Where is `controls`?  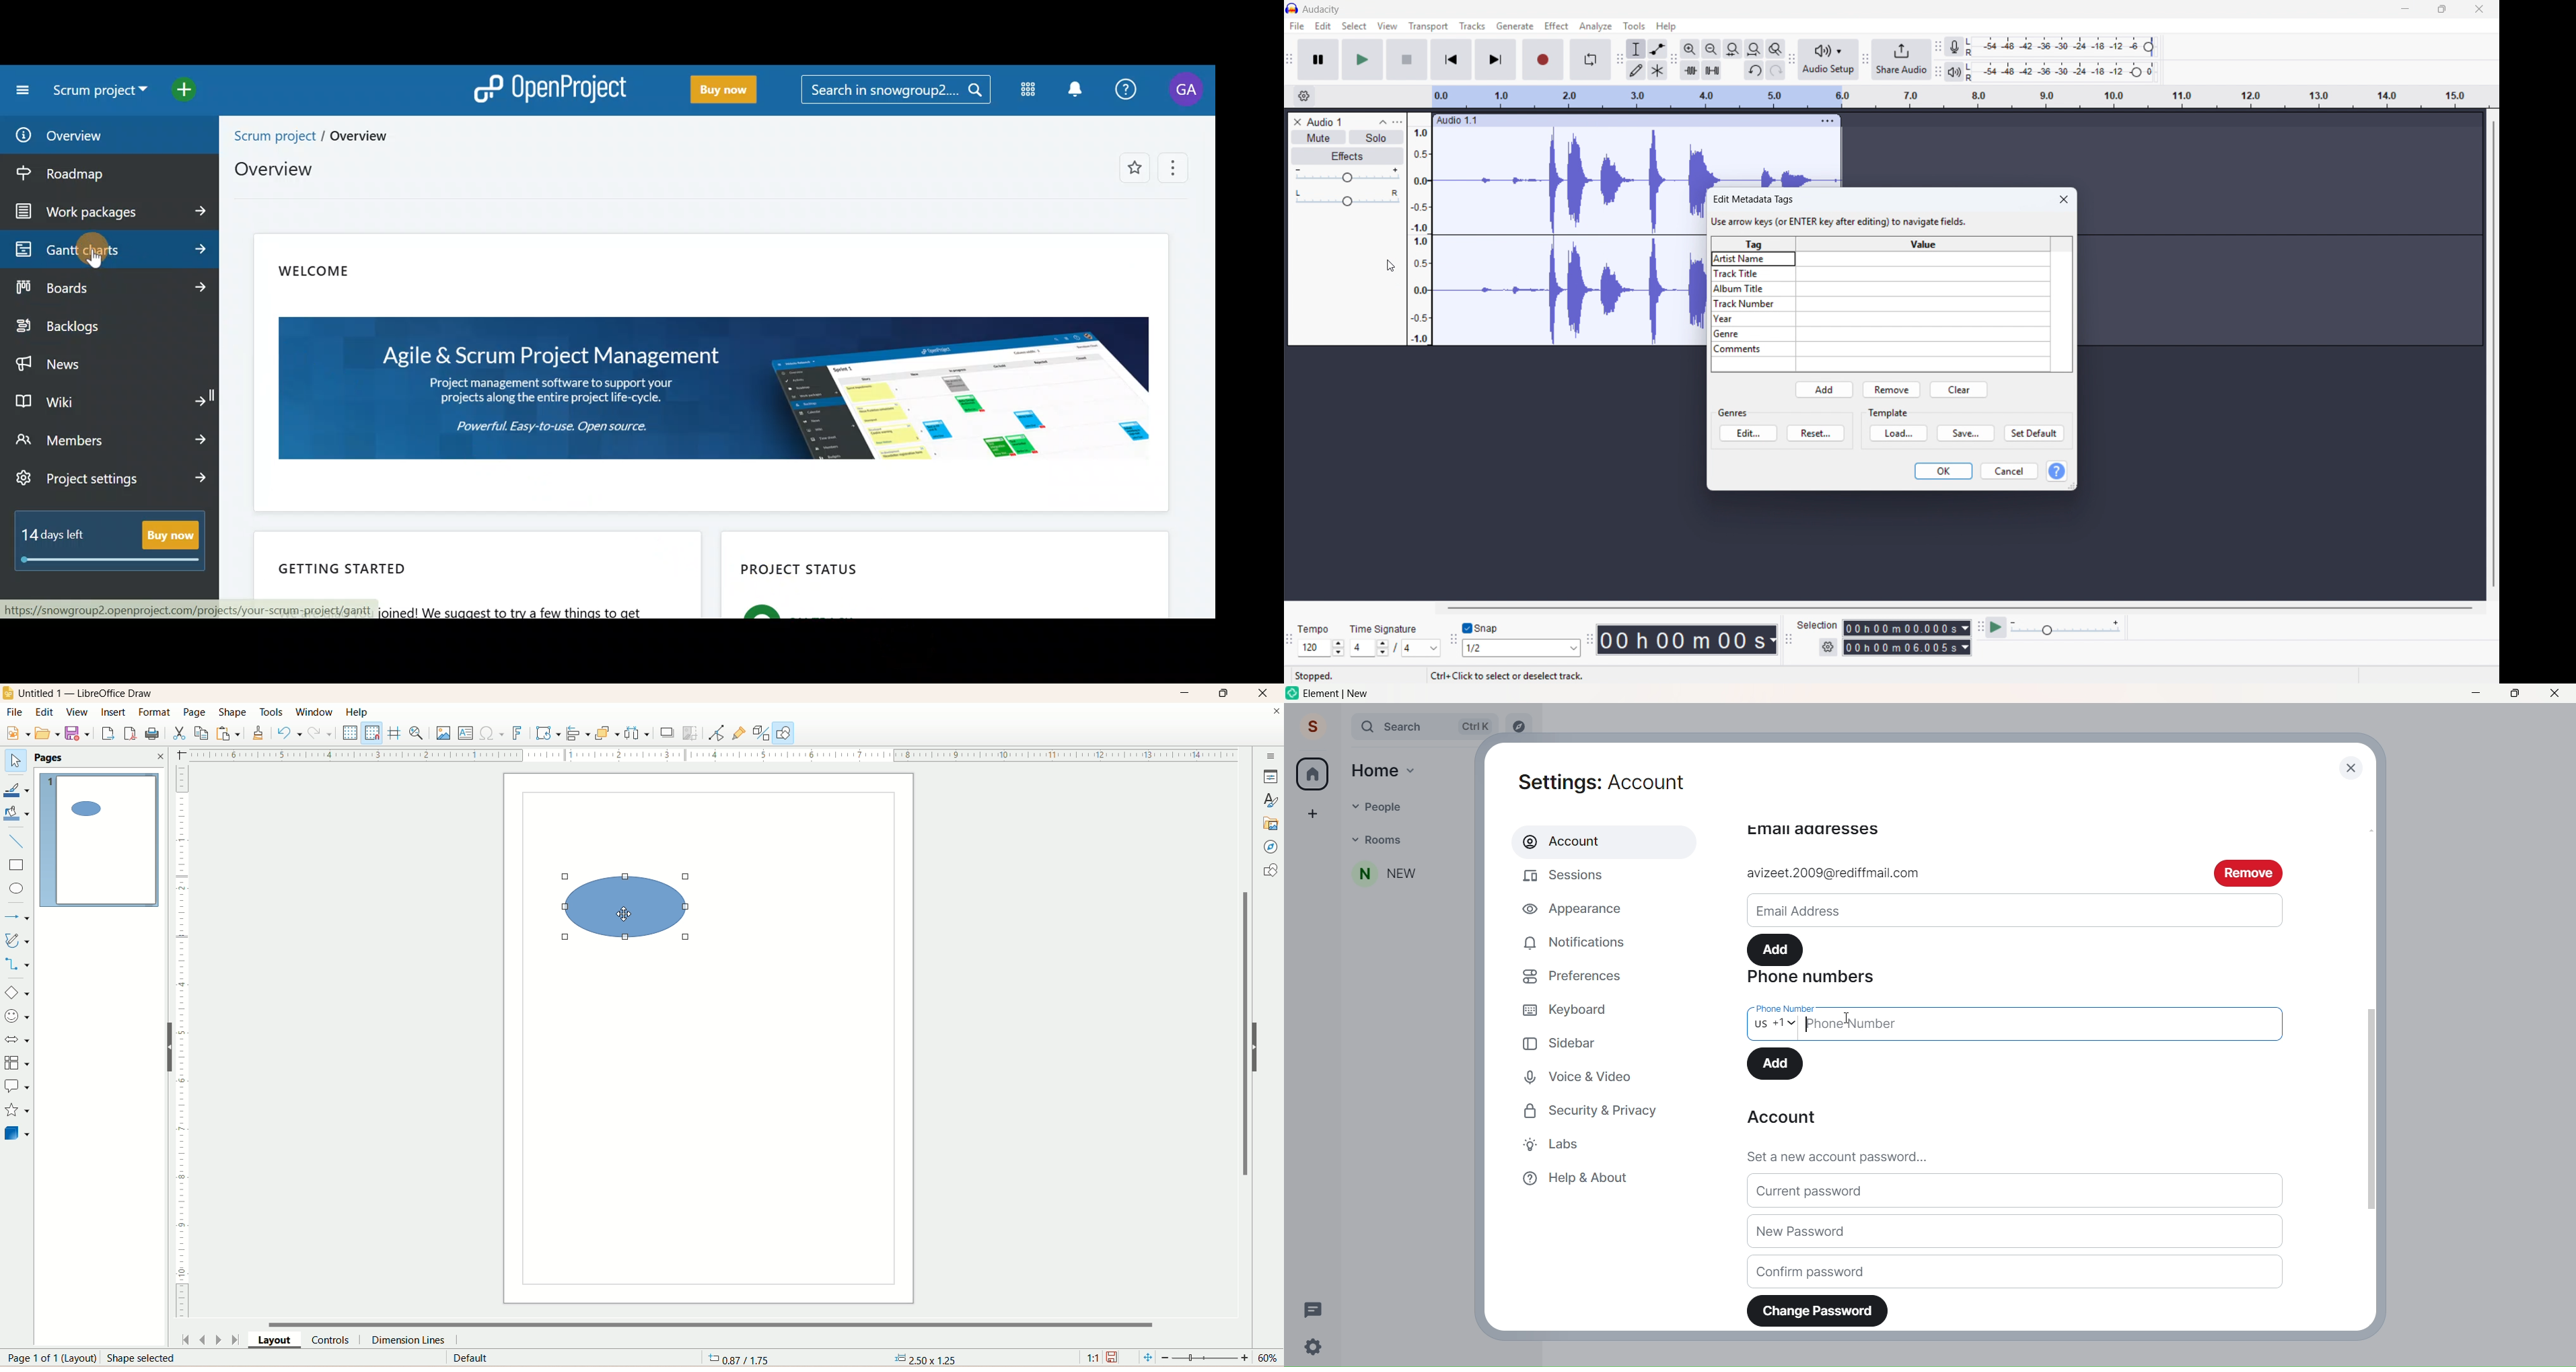 controls is located at coordinates (334, 1340).